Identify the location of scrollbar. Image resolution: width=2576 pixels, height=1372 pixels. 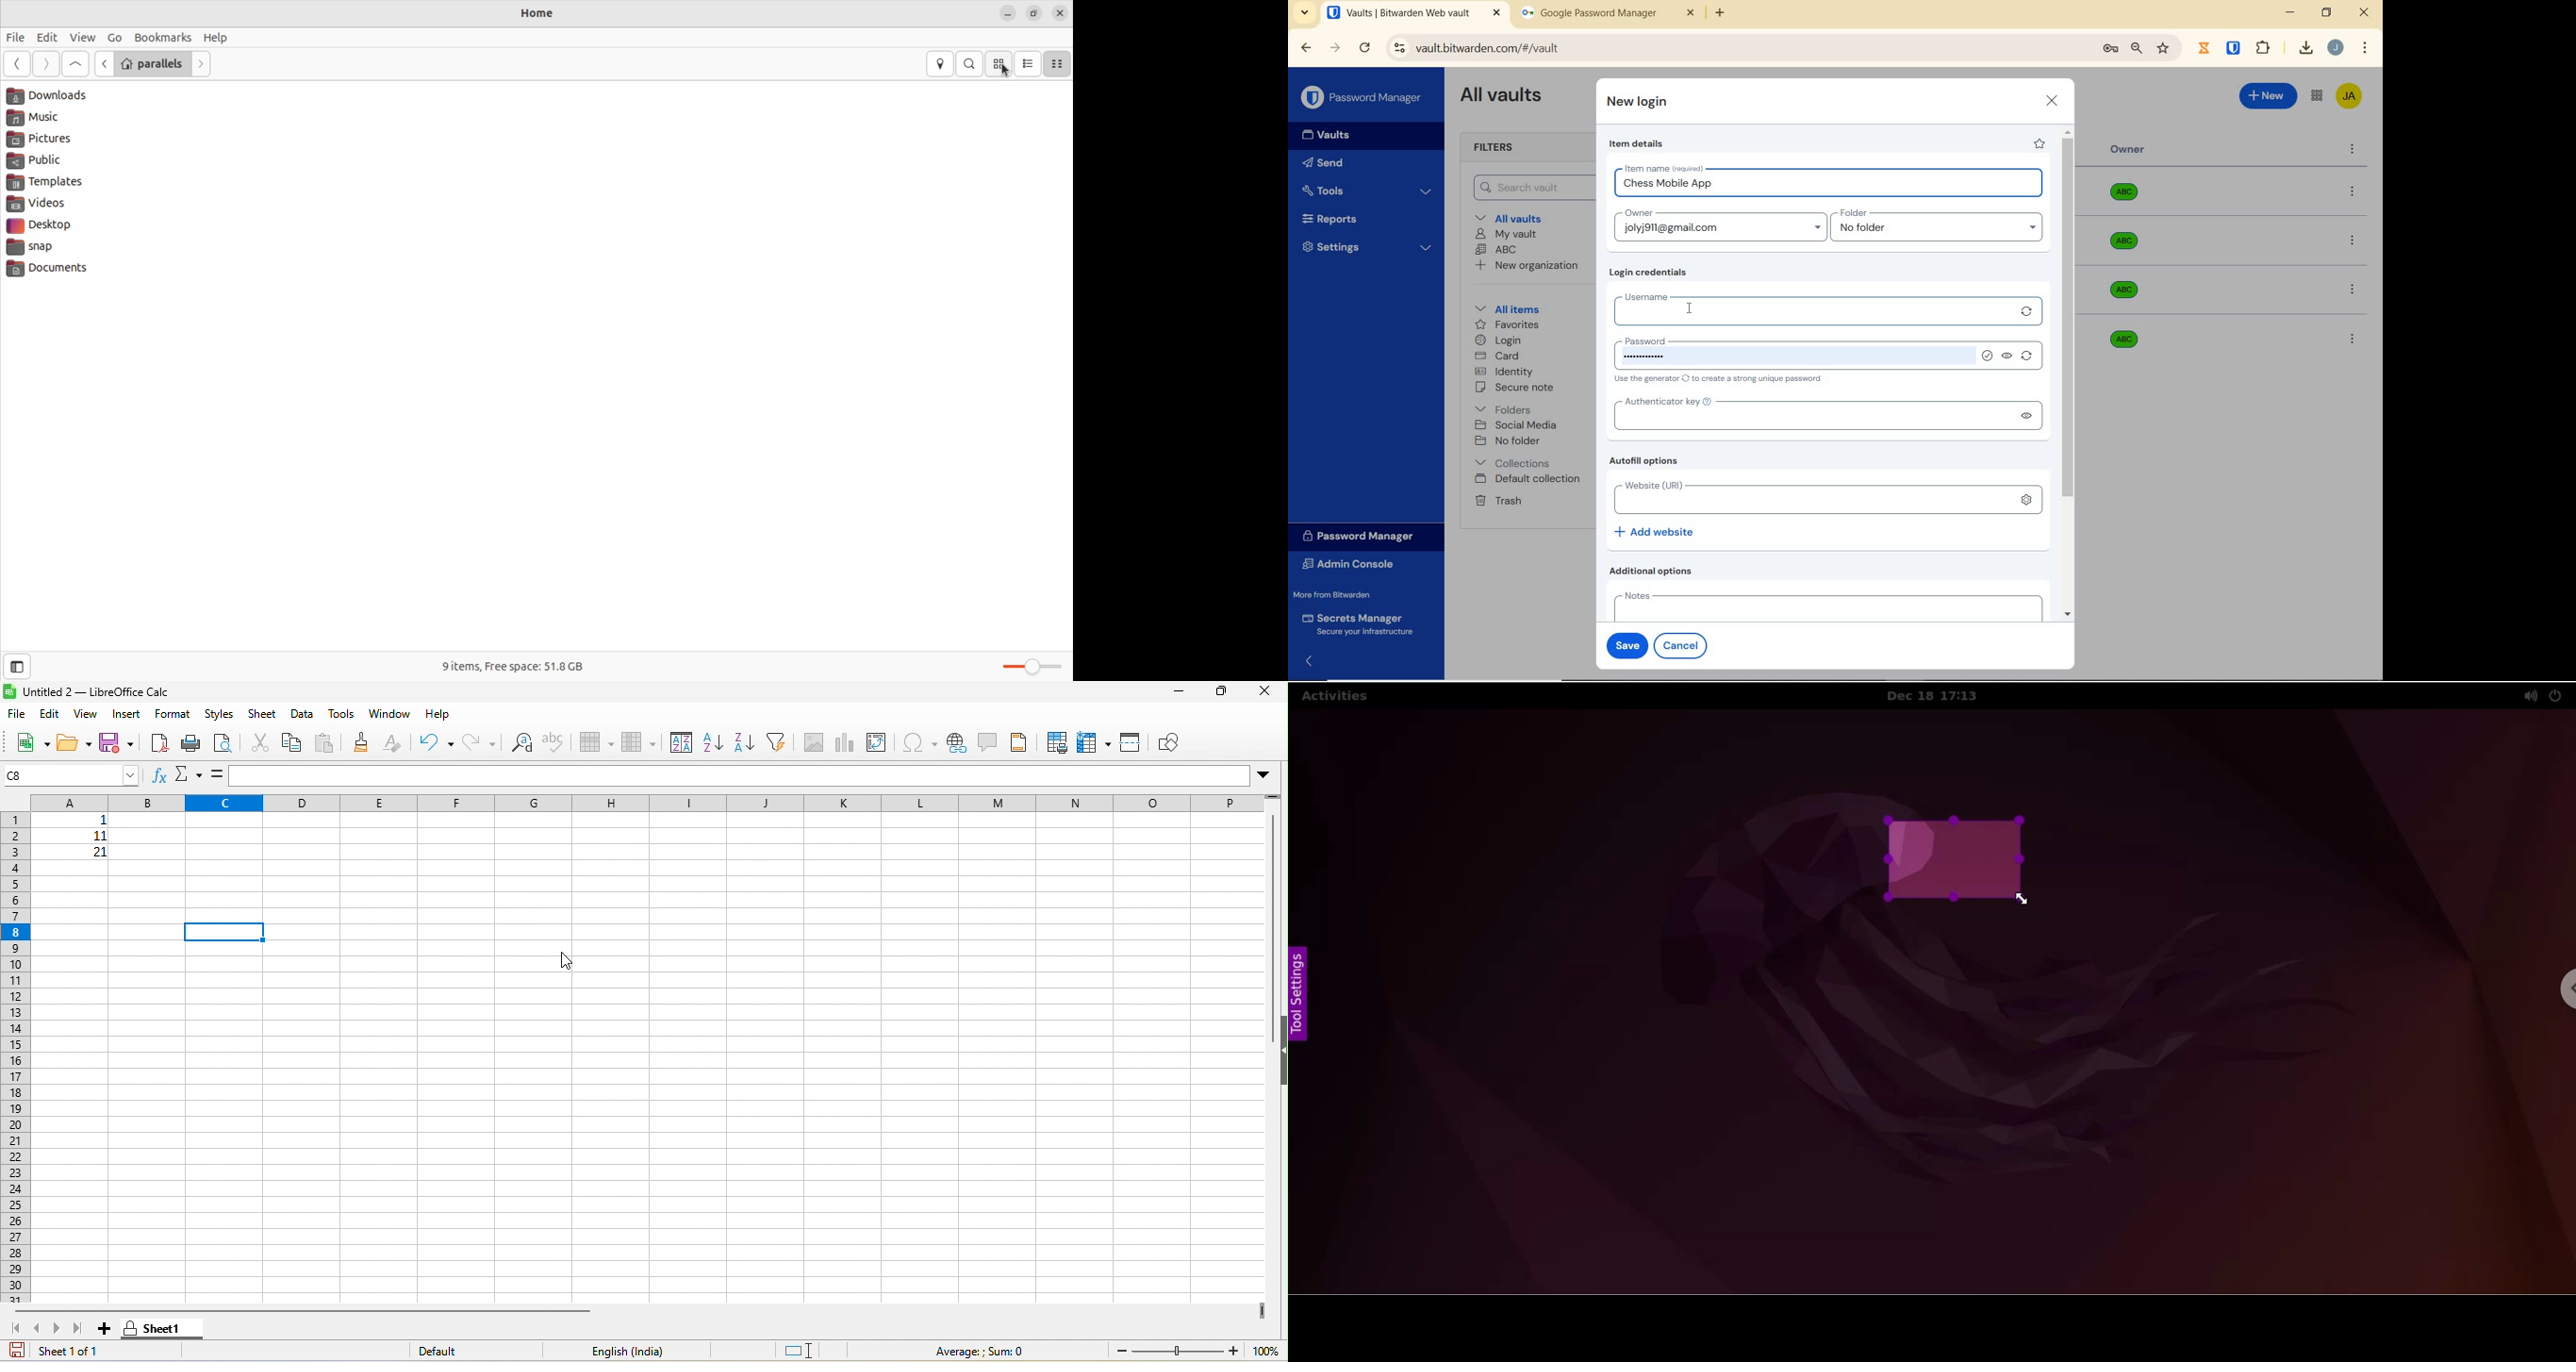
(2070, 373).